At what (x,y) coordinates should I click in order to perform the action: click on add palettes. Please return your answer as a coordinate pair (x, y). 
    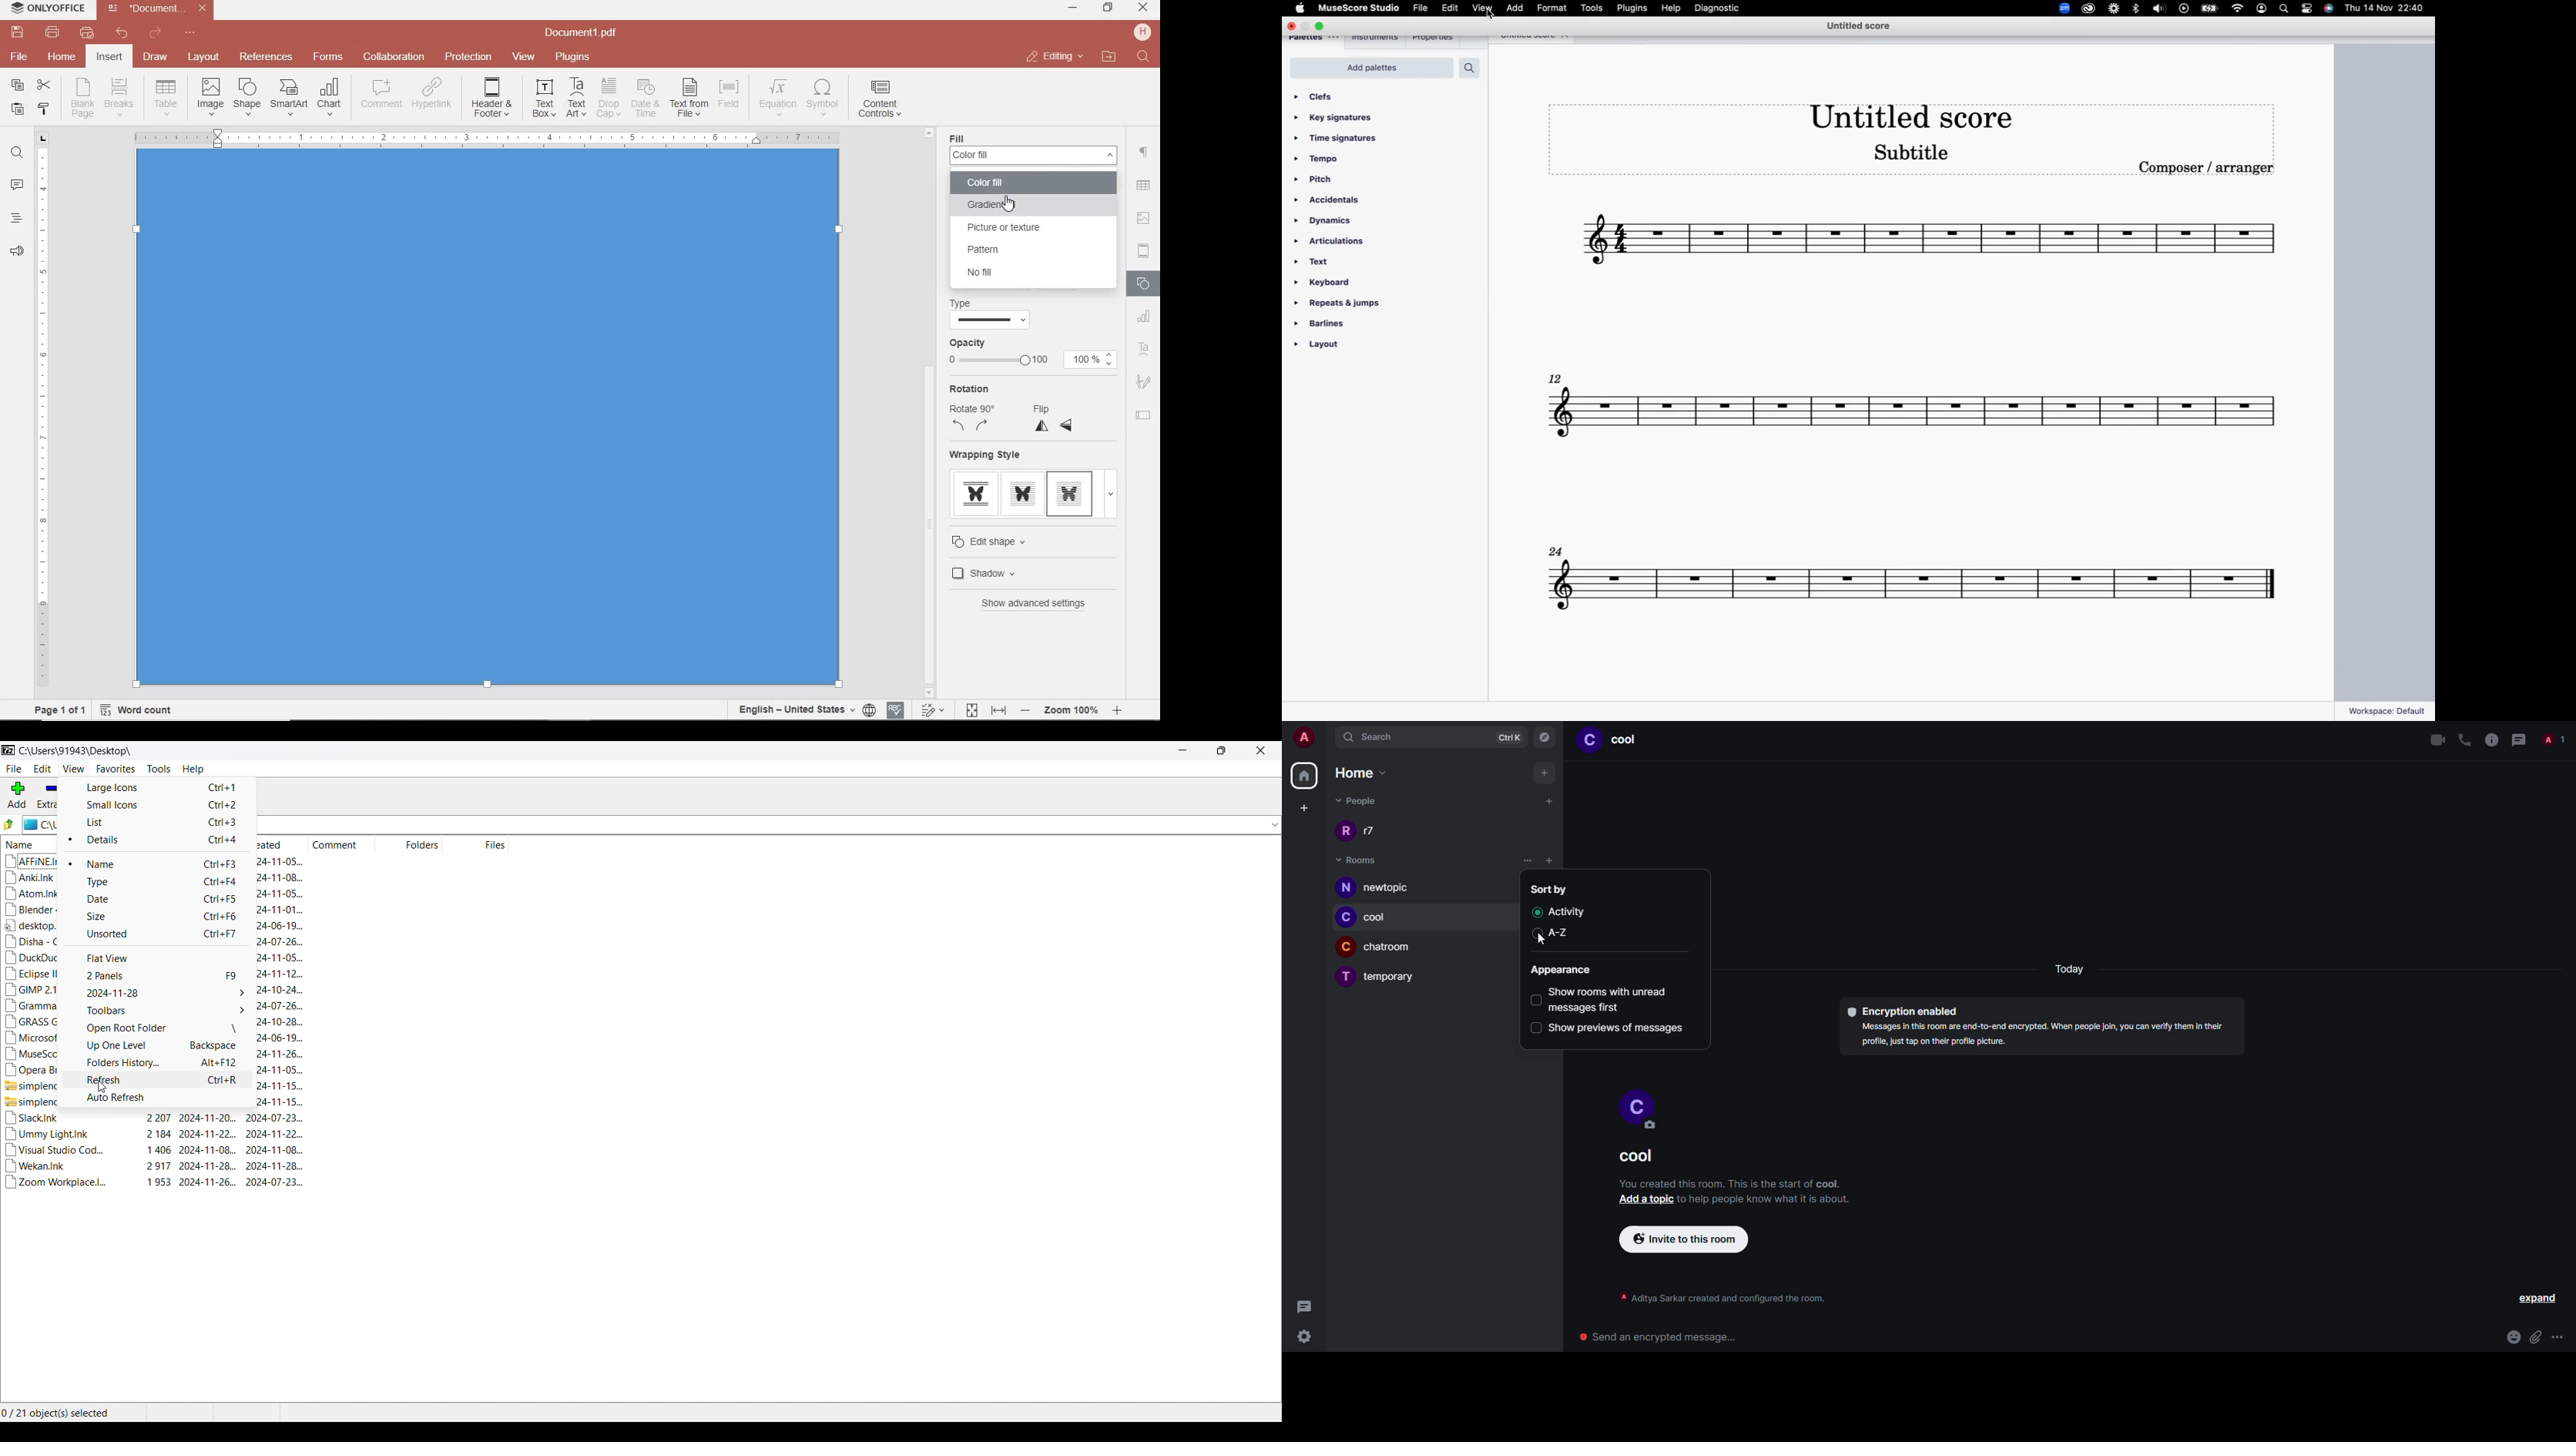
    Looking at the image, I should click on (1375, 68).